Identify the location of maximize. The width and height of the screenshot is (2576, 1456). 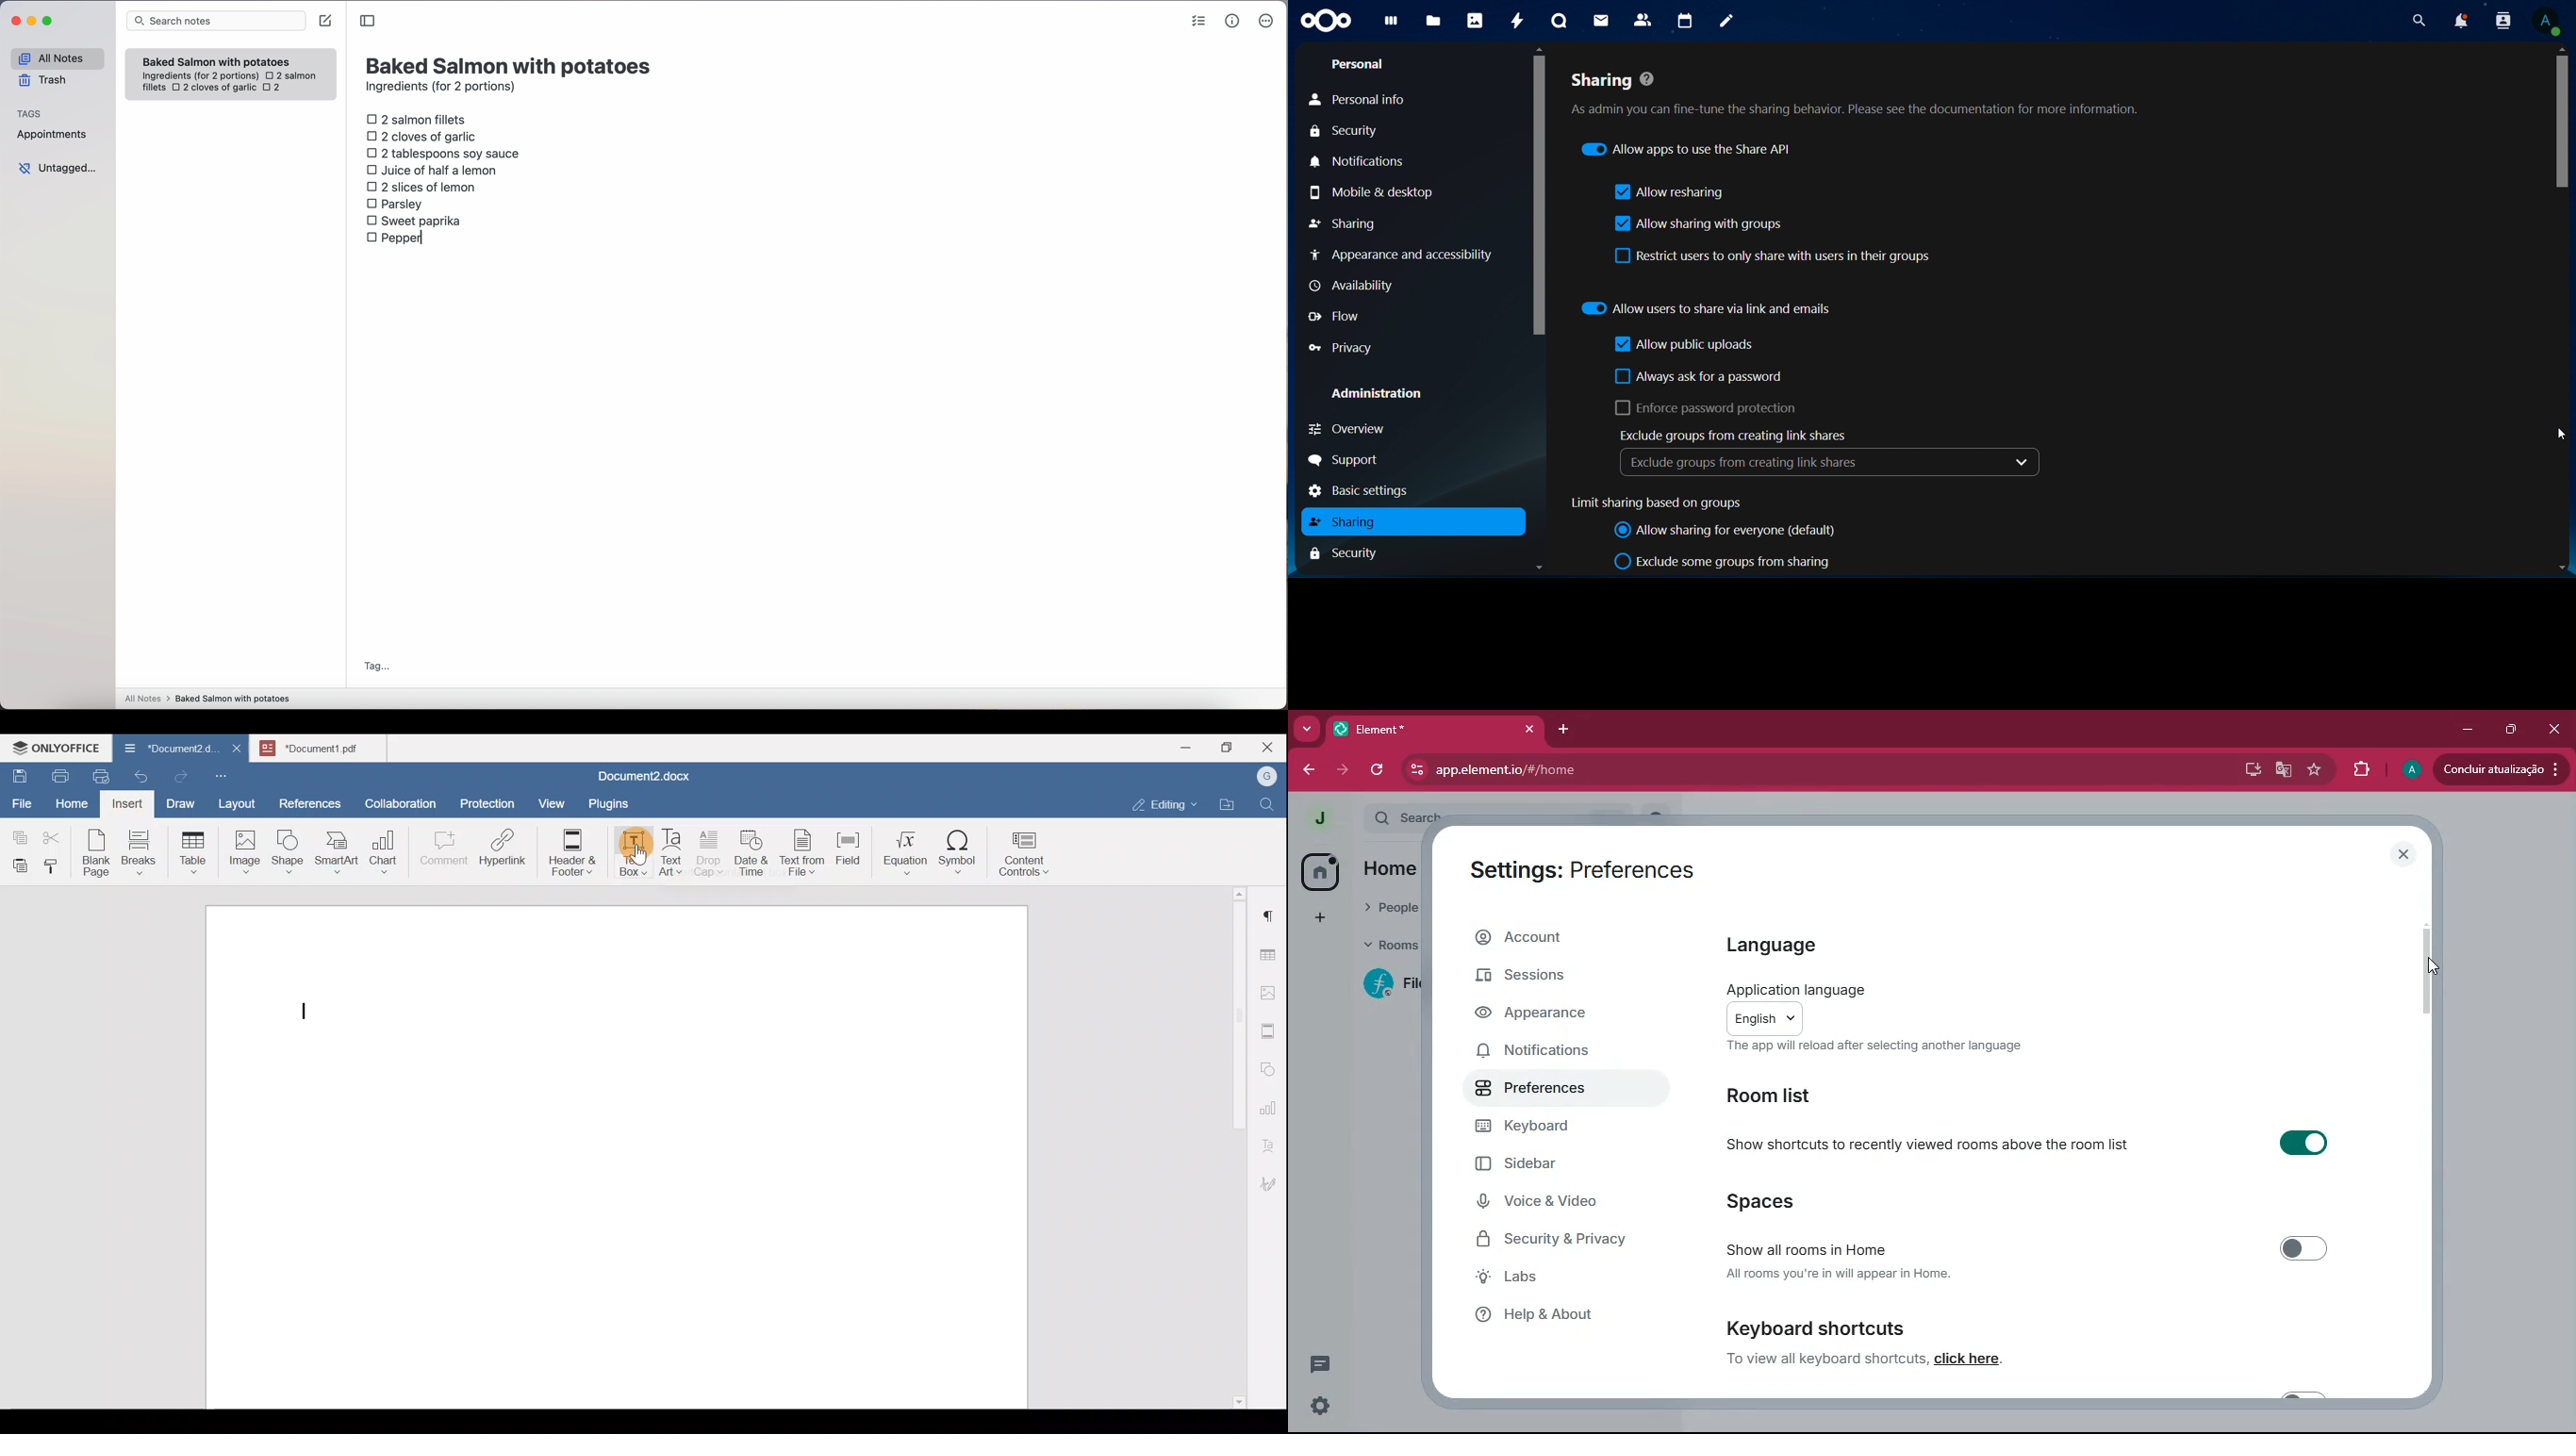
(49, 20).